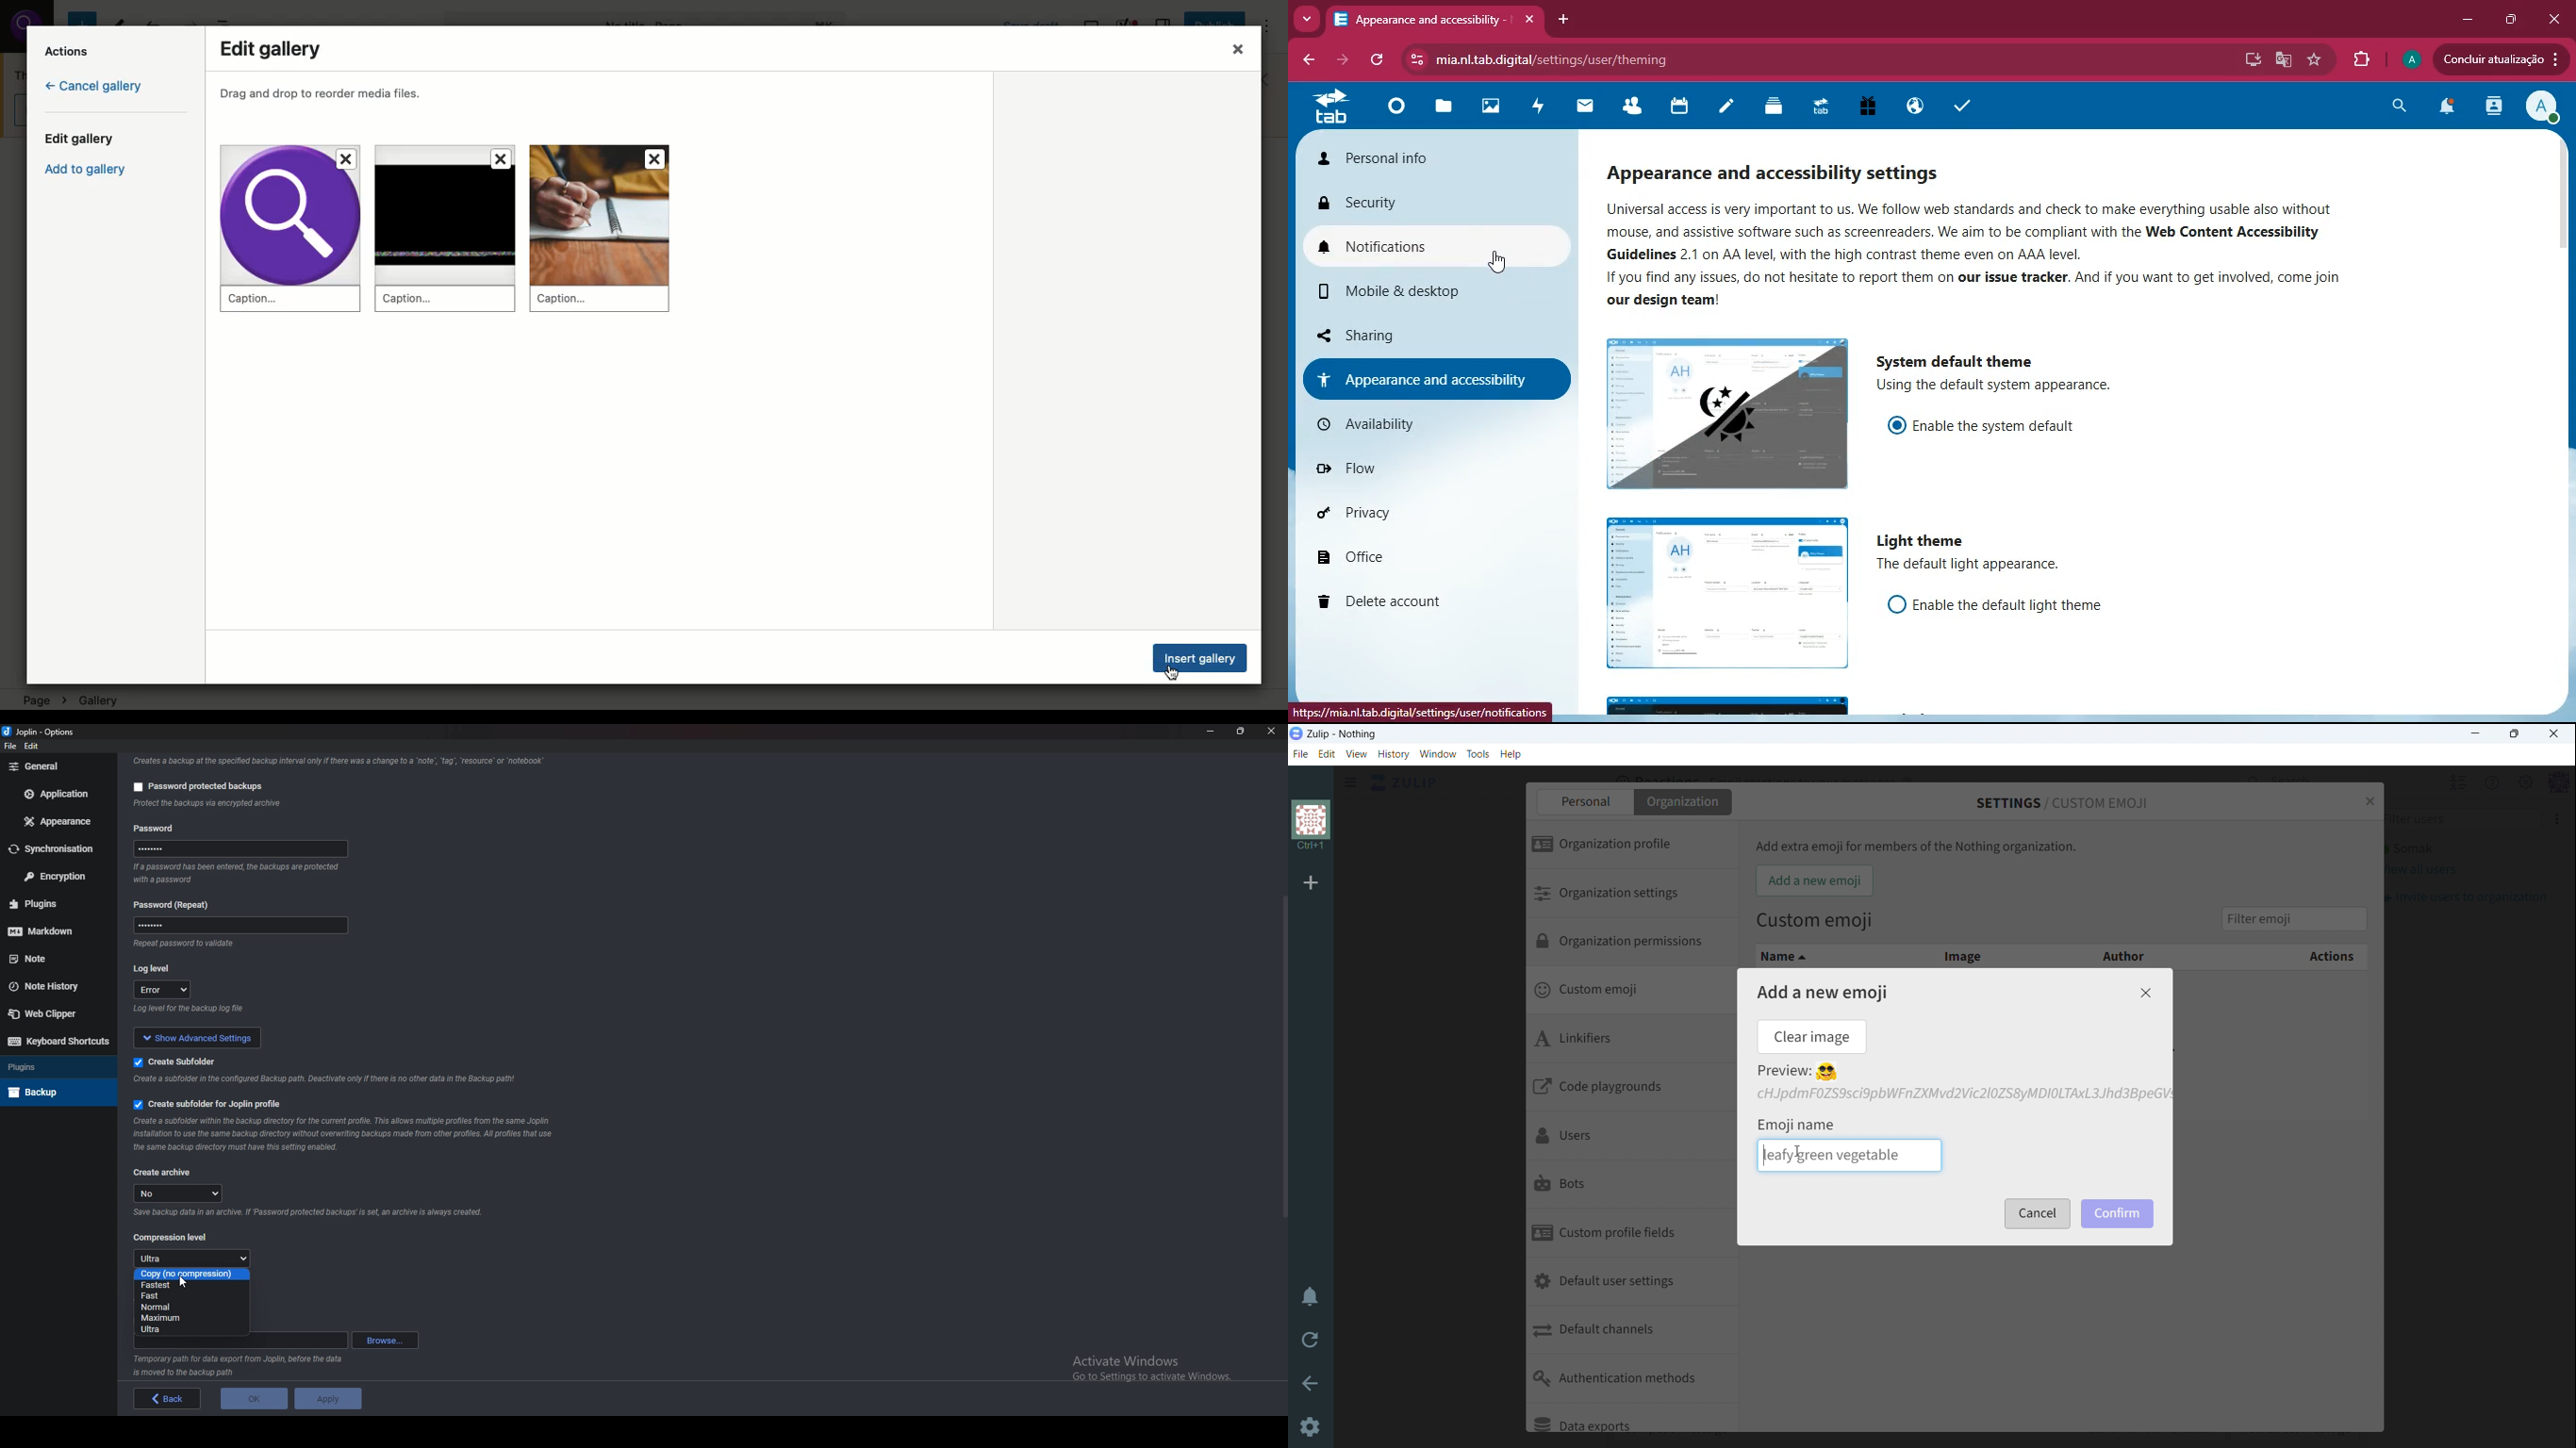 Image resolution: width=2576 pixels, height=1456 pixels. What do you see at coordinates (1798, 1072) in the screenshot?
I see `preview` at bounding box center [1798, 1072].